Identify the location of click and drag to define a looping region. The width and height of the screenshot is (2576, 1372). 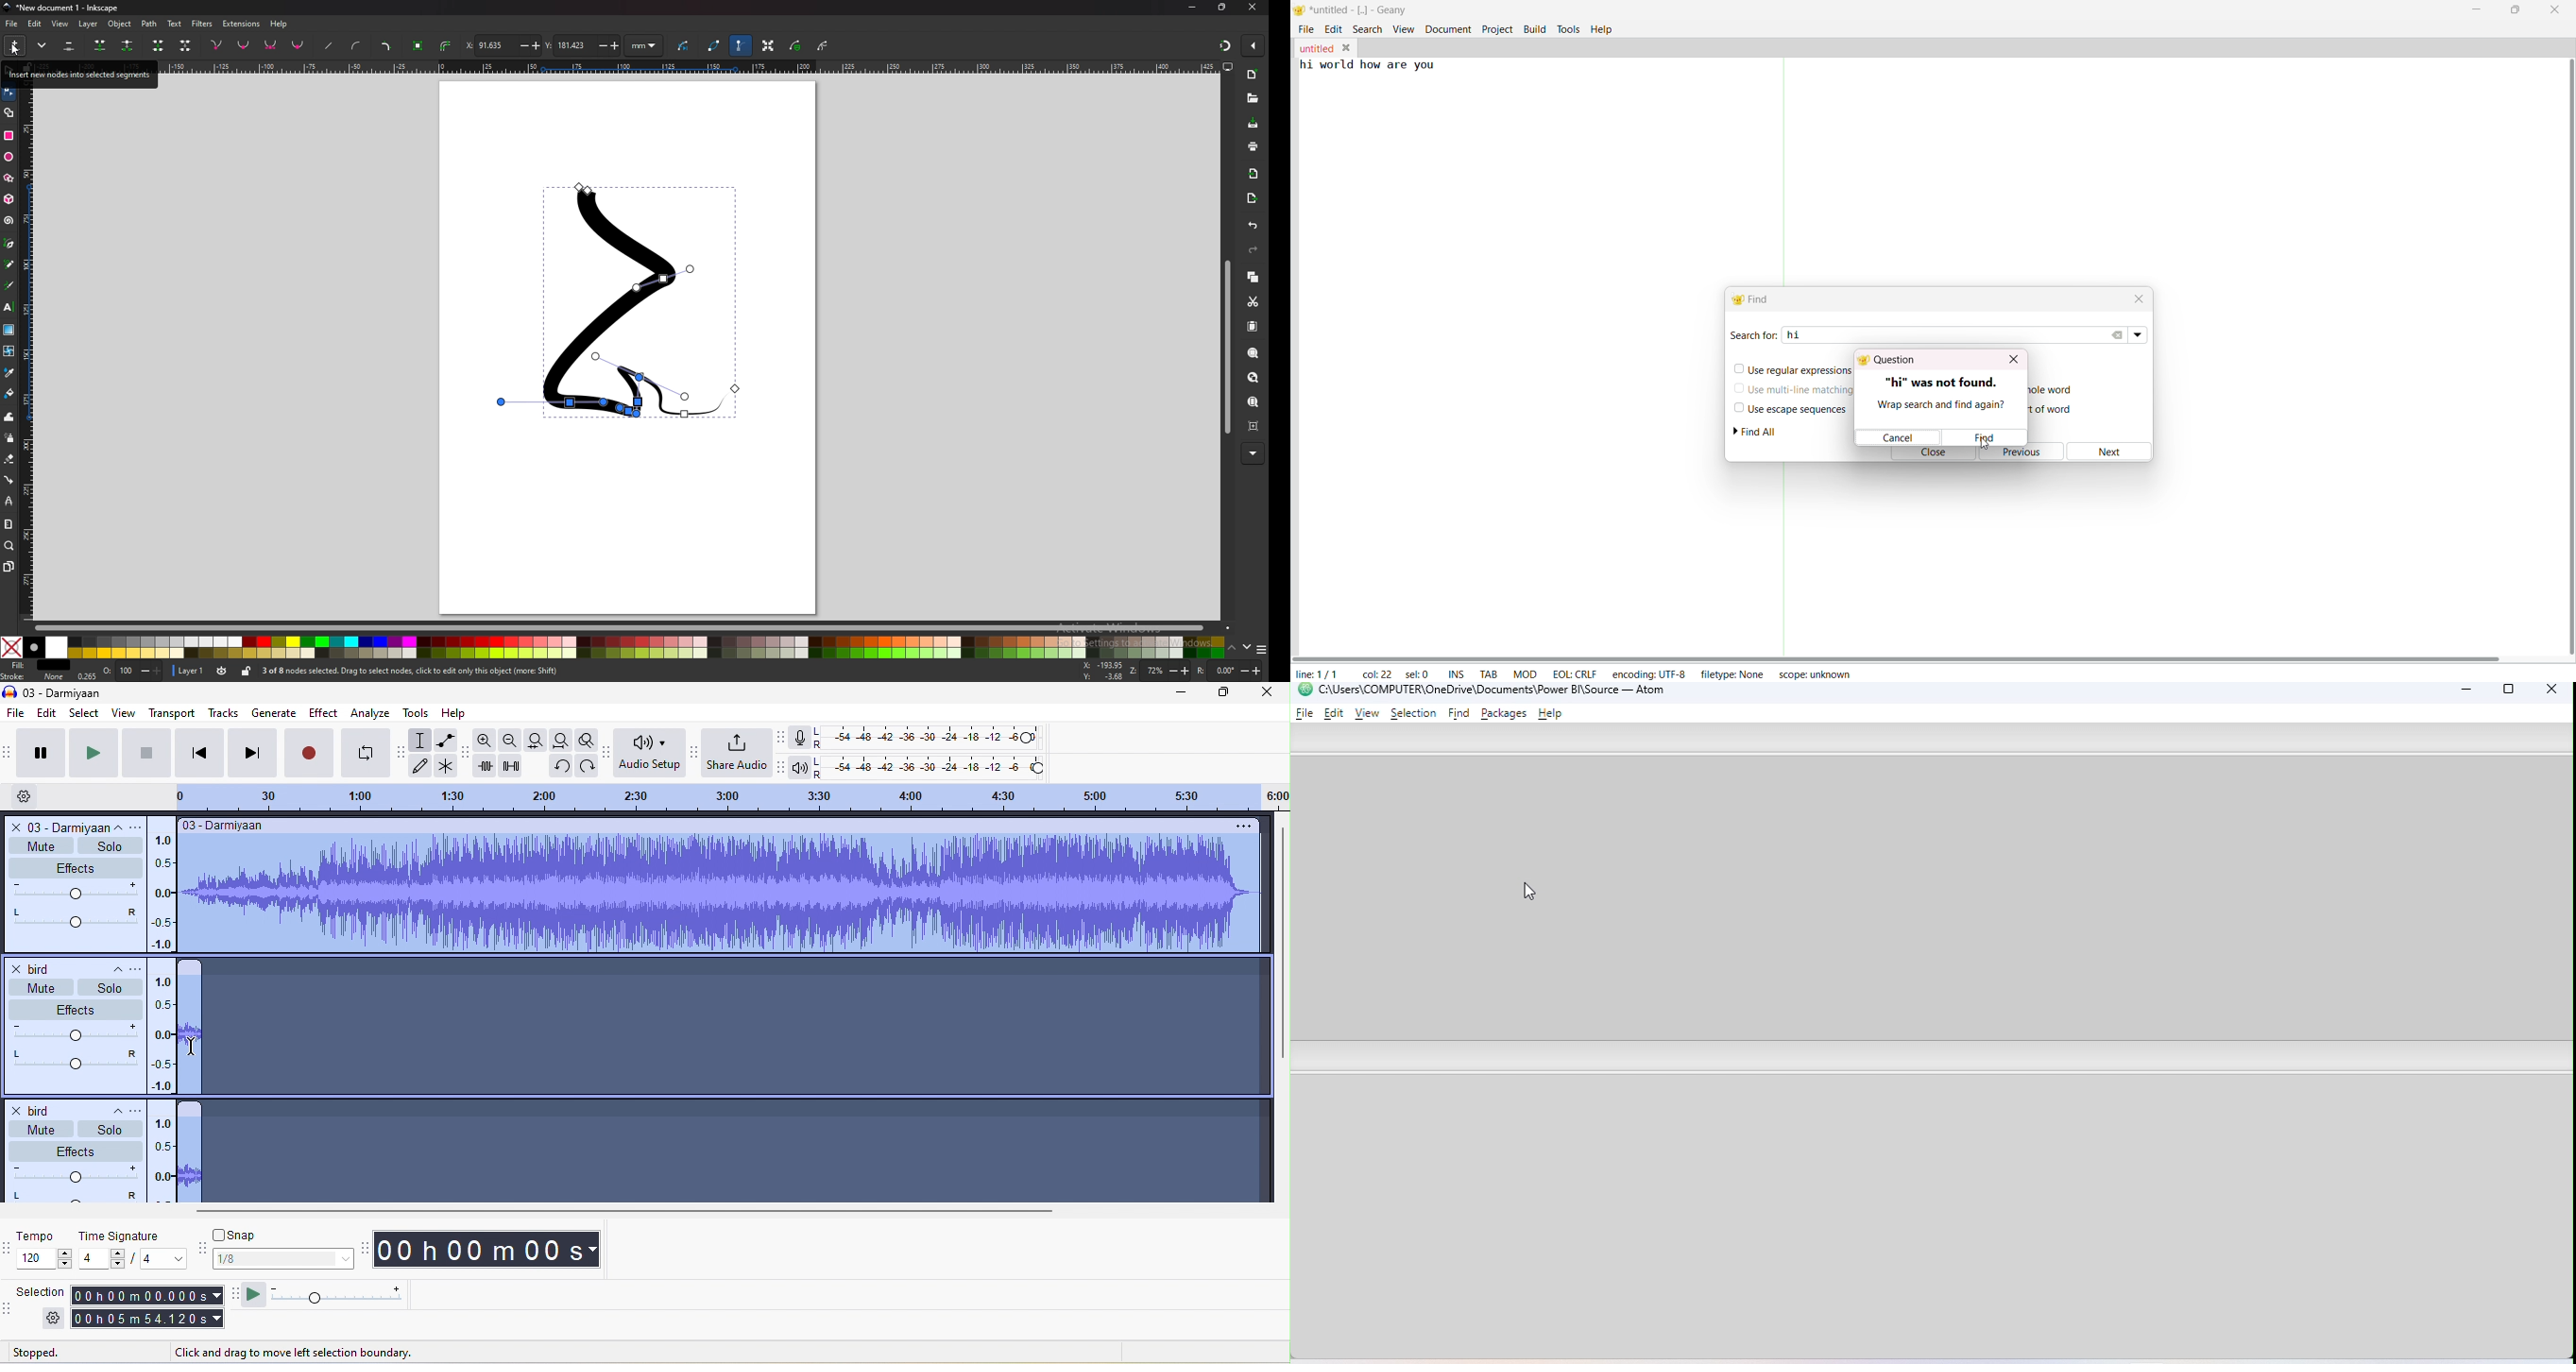
(717, 796).